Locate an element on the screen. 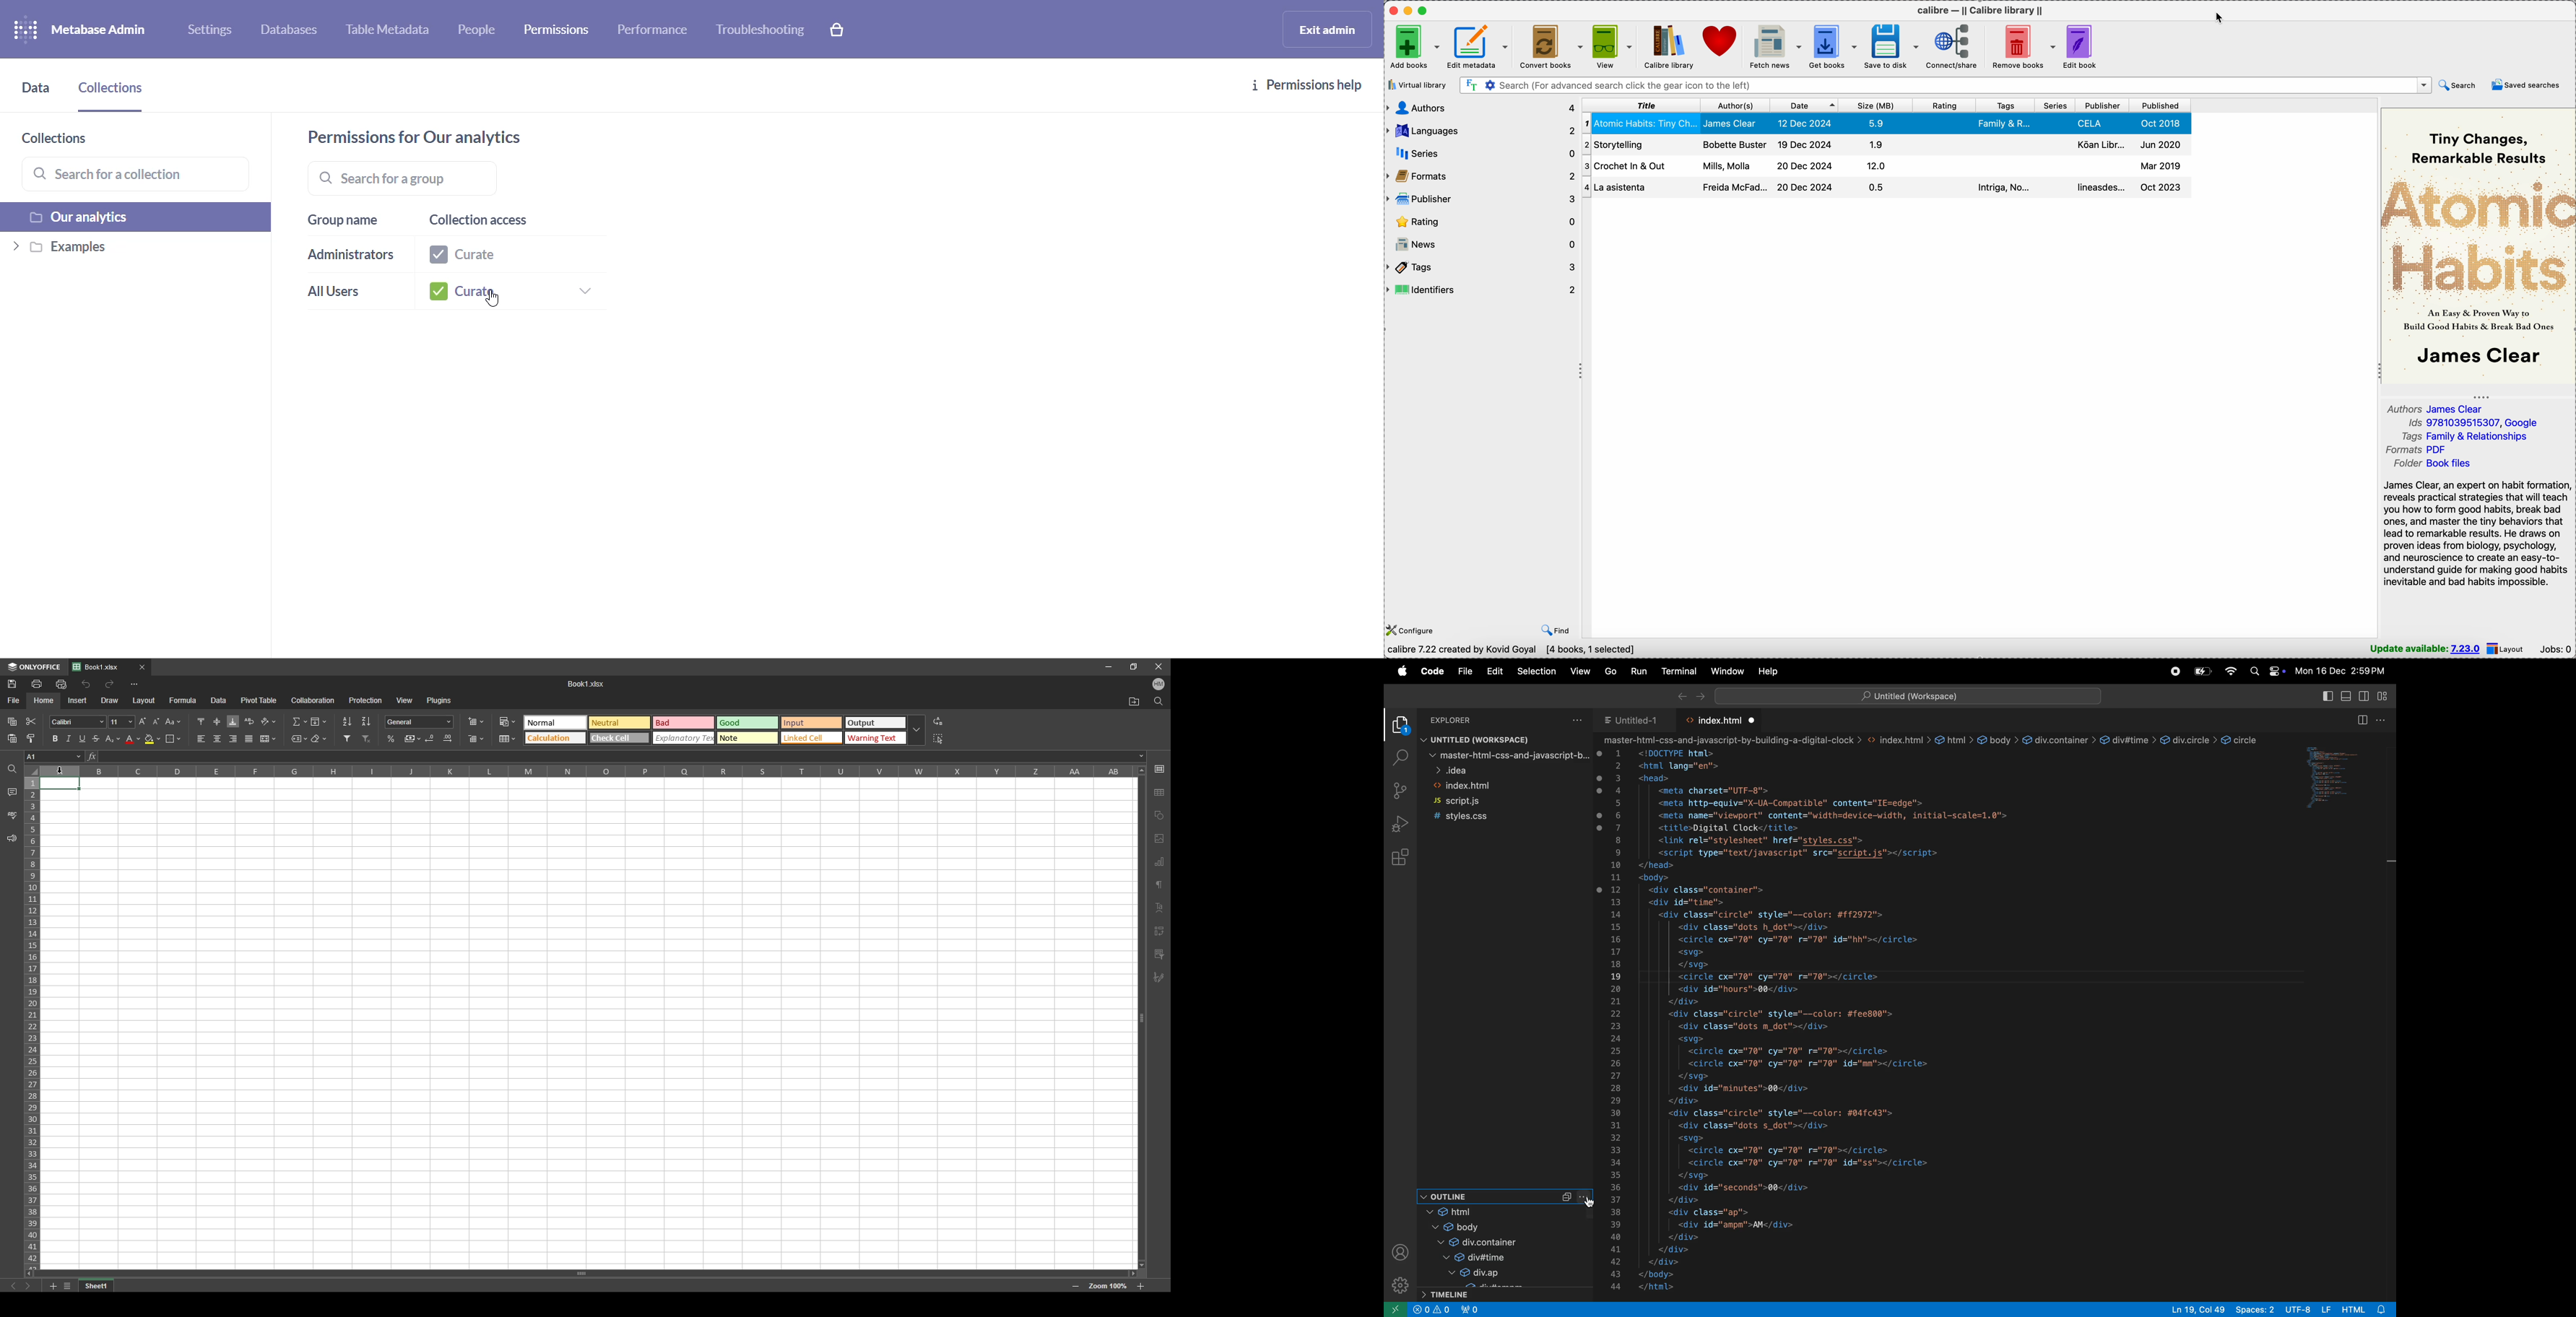 This screenshot has width=2576, height=1344. series is located at coordinates (1482, 154).